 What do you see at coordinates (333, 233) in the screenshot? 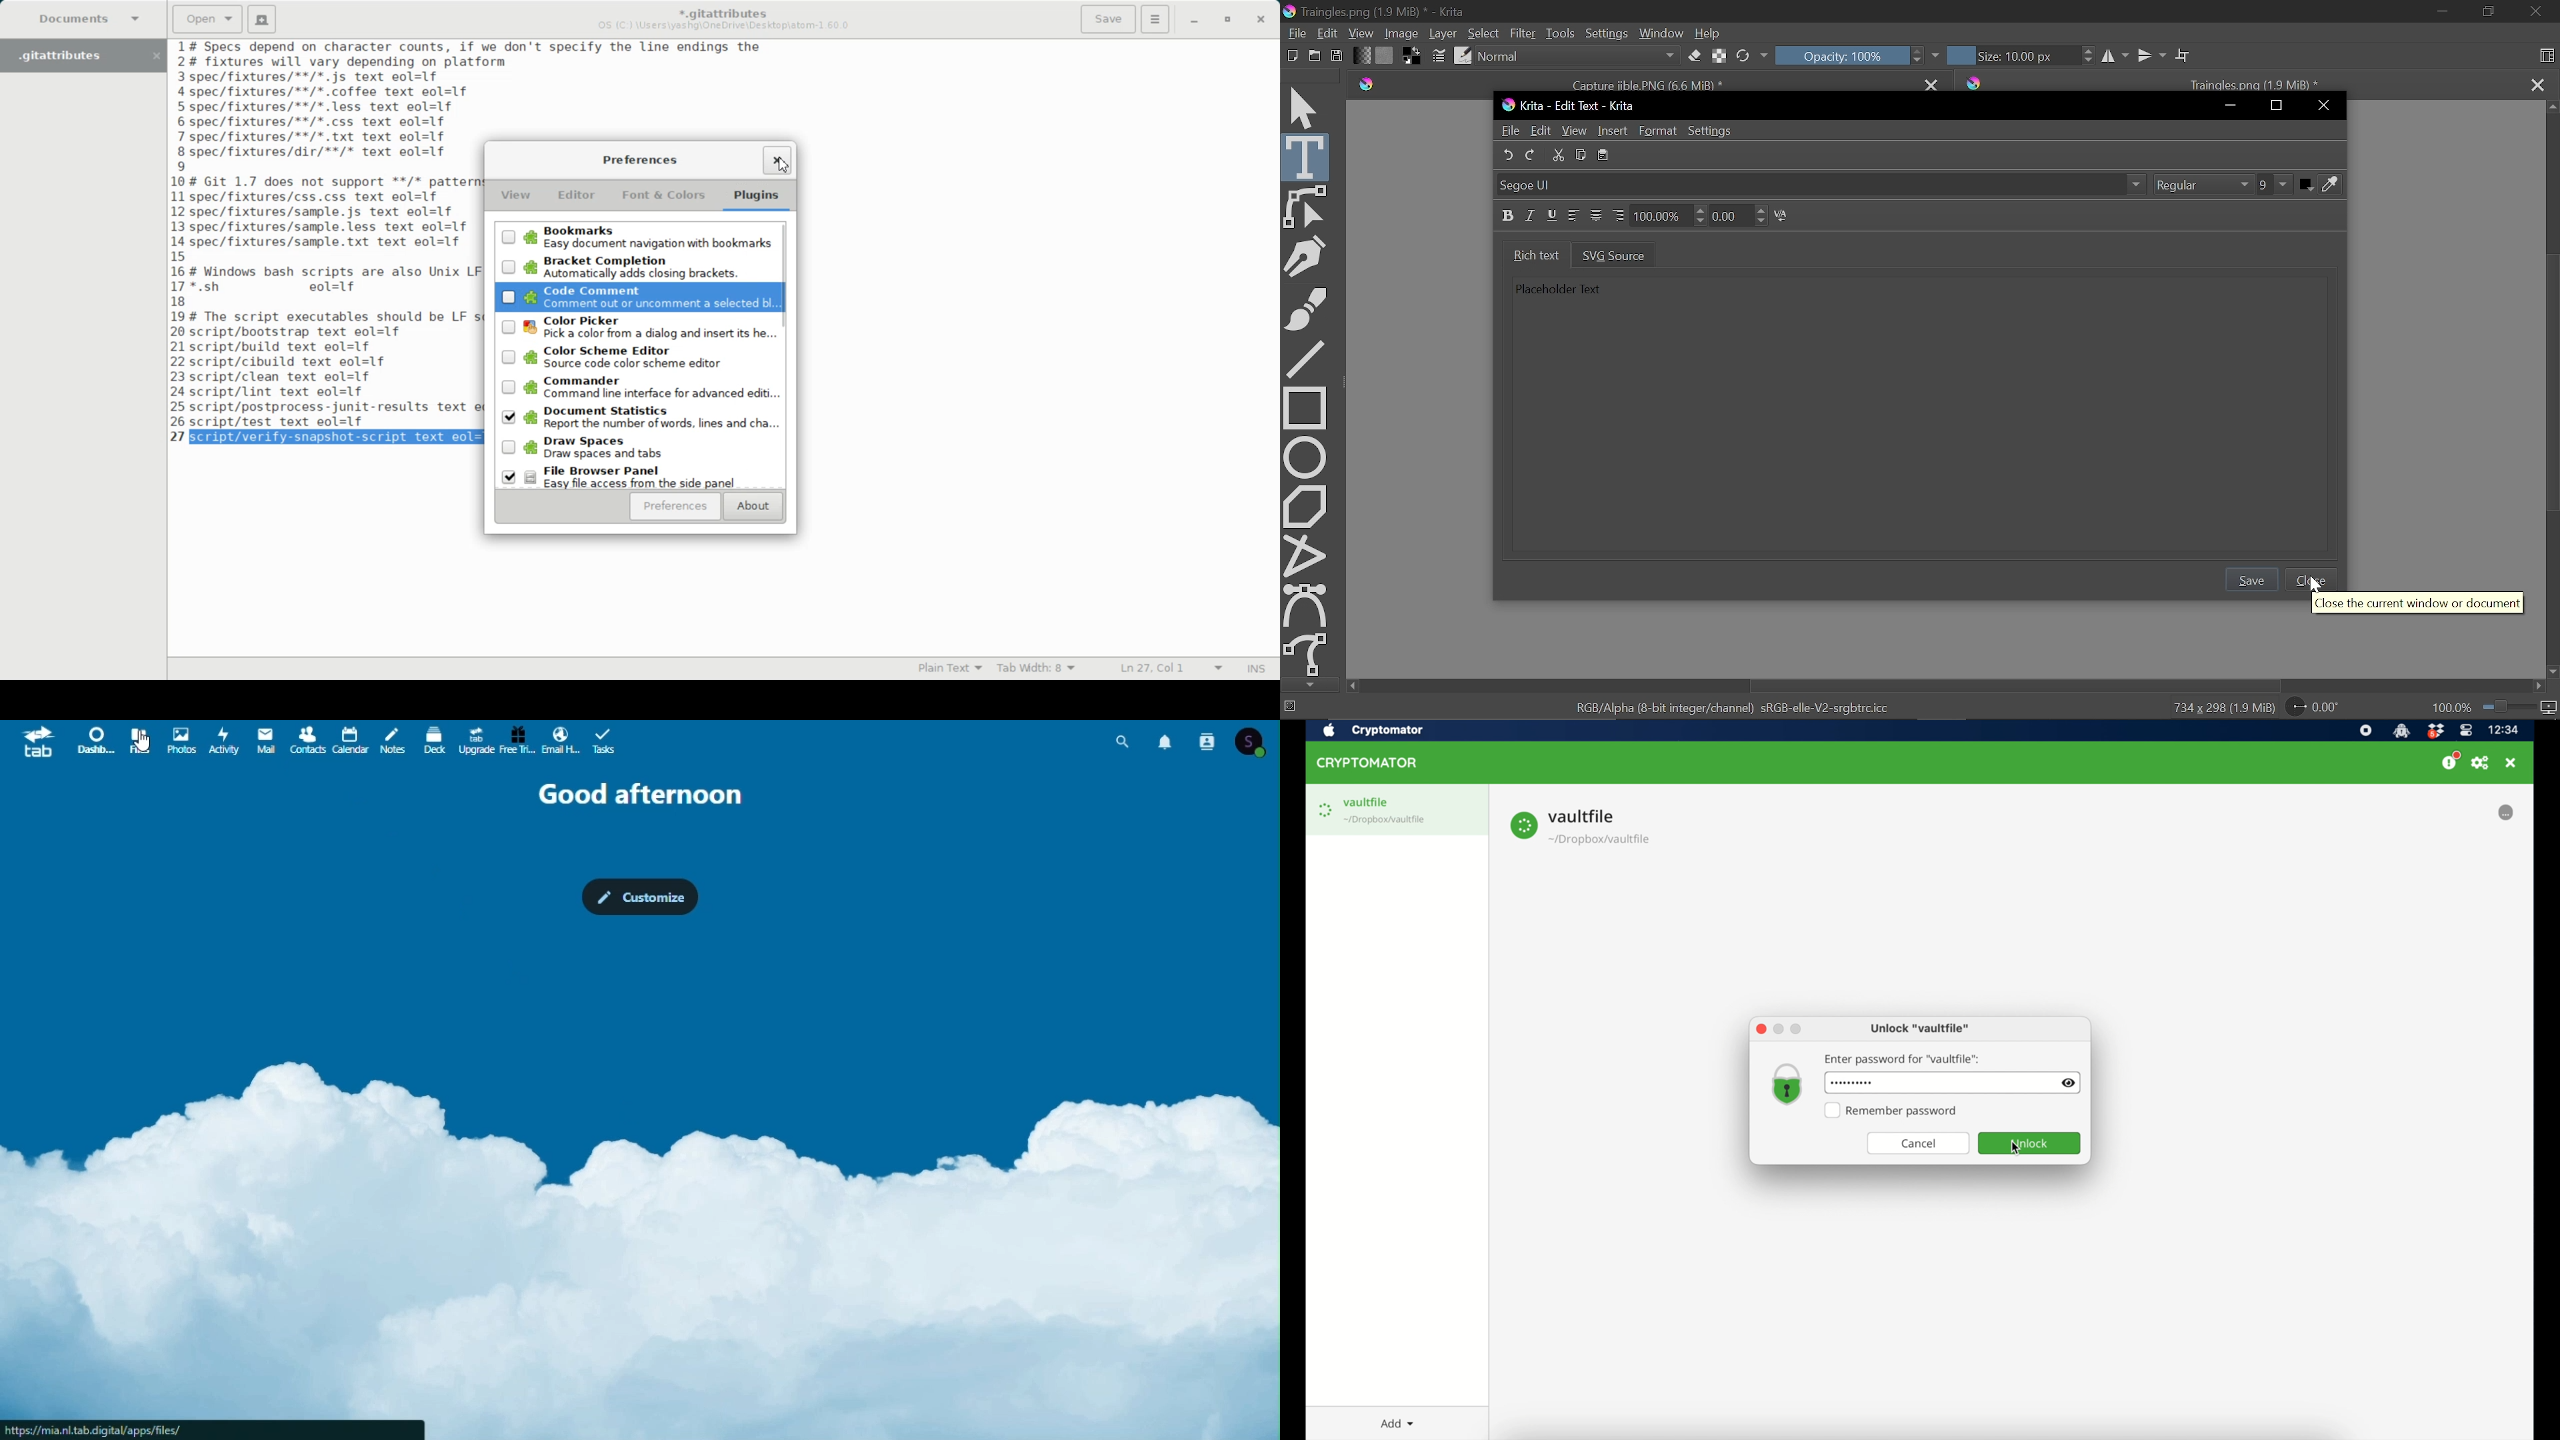
I see `# Specs depend on character counts, if we don't specify the line endings the
 # fixtures will vary depending on platform
 spec/fixtures/**/*.js text eol=1f
-spec/fixtures/**/*.coffee text eol=1f
 spec/fixtures/**/*.less text eol=1f
 spec/fixtures/**/*.css text eol=1f
'spec/fixtures/**/*. txt text eol=1f
 spec/fixtures/dir/**/* text eol=1f

| # Git 1.7 does not support **/* patterns
spec/fixtures/css.css text eol=1f
 spec/fixtures/sample.js text eol=1f
 spec/fixtures/sample.less text eol=1f
-spec/fixtures/sample.txt text eol=1f

;

 # Windows bash scripts are also Unix LF endings
'*.sh eol=1f

 # The script executables should be LF so they can be edited on Windows
 script/bootstrap text eol=1f

script/build text eol=1f

script/cibuild text eol=1f

 script/clean text eol=1f

script/lint text eol=1f
 script/postprocess-junit-results text eol=1f
 script/test text eol=1f` at bounding box center [333, 233].